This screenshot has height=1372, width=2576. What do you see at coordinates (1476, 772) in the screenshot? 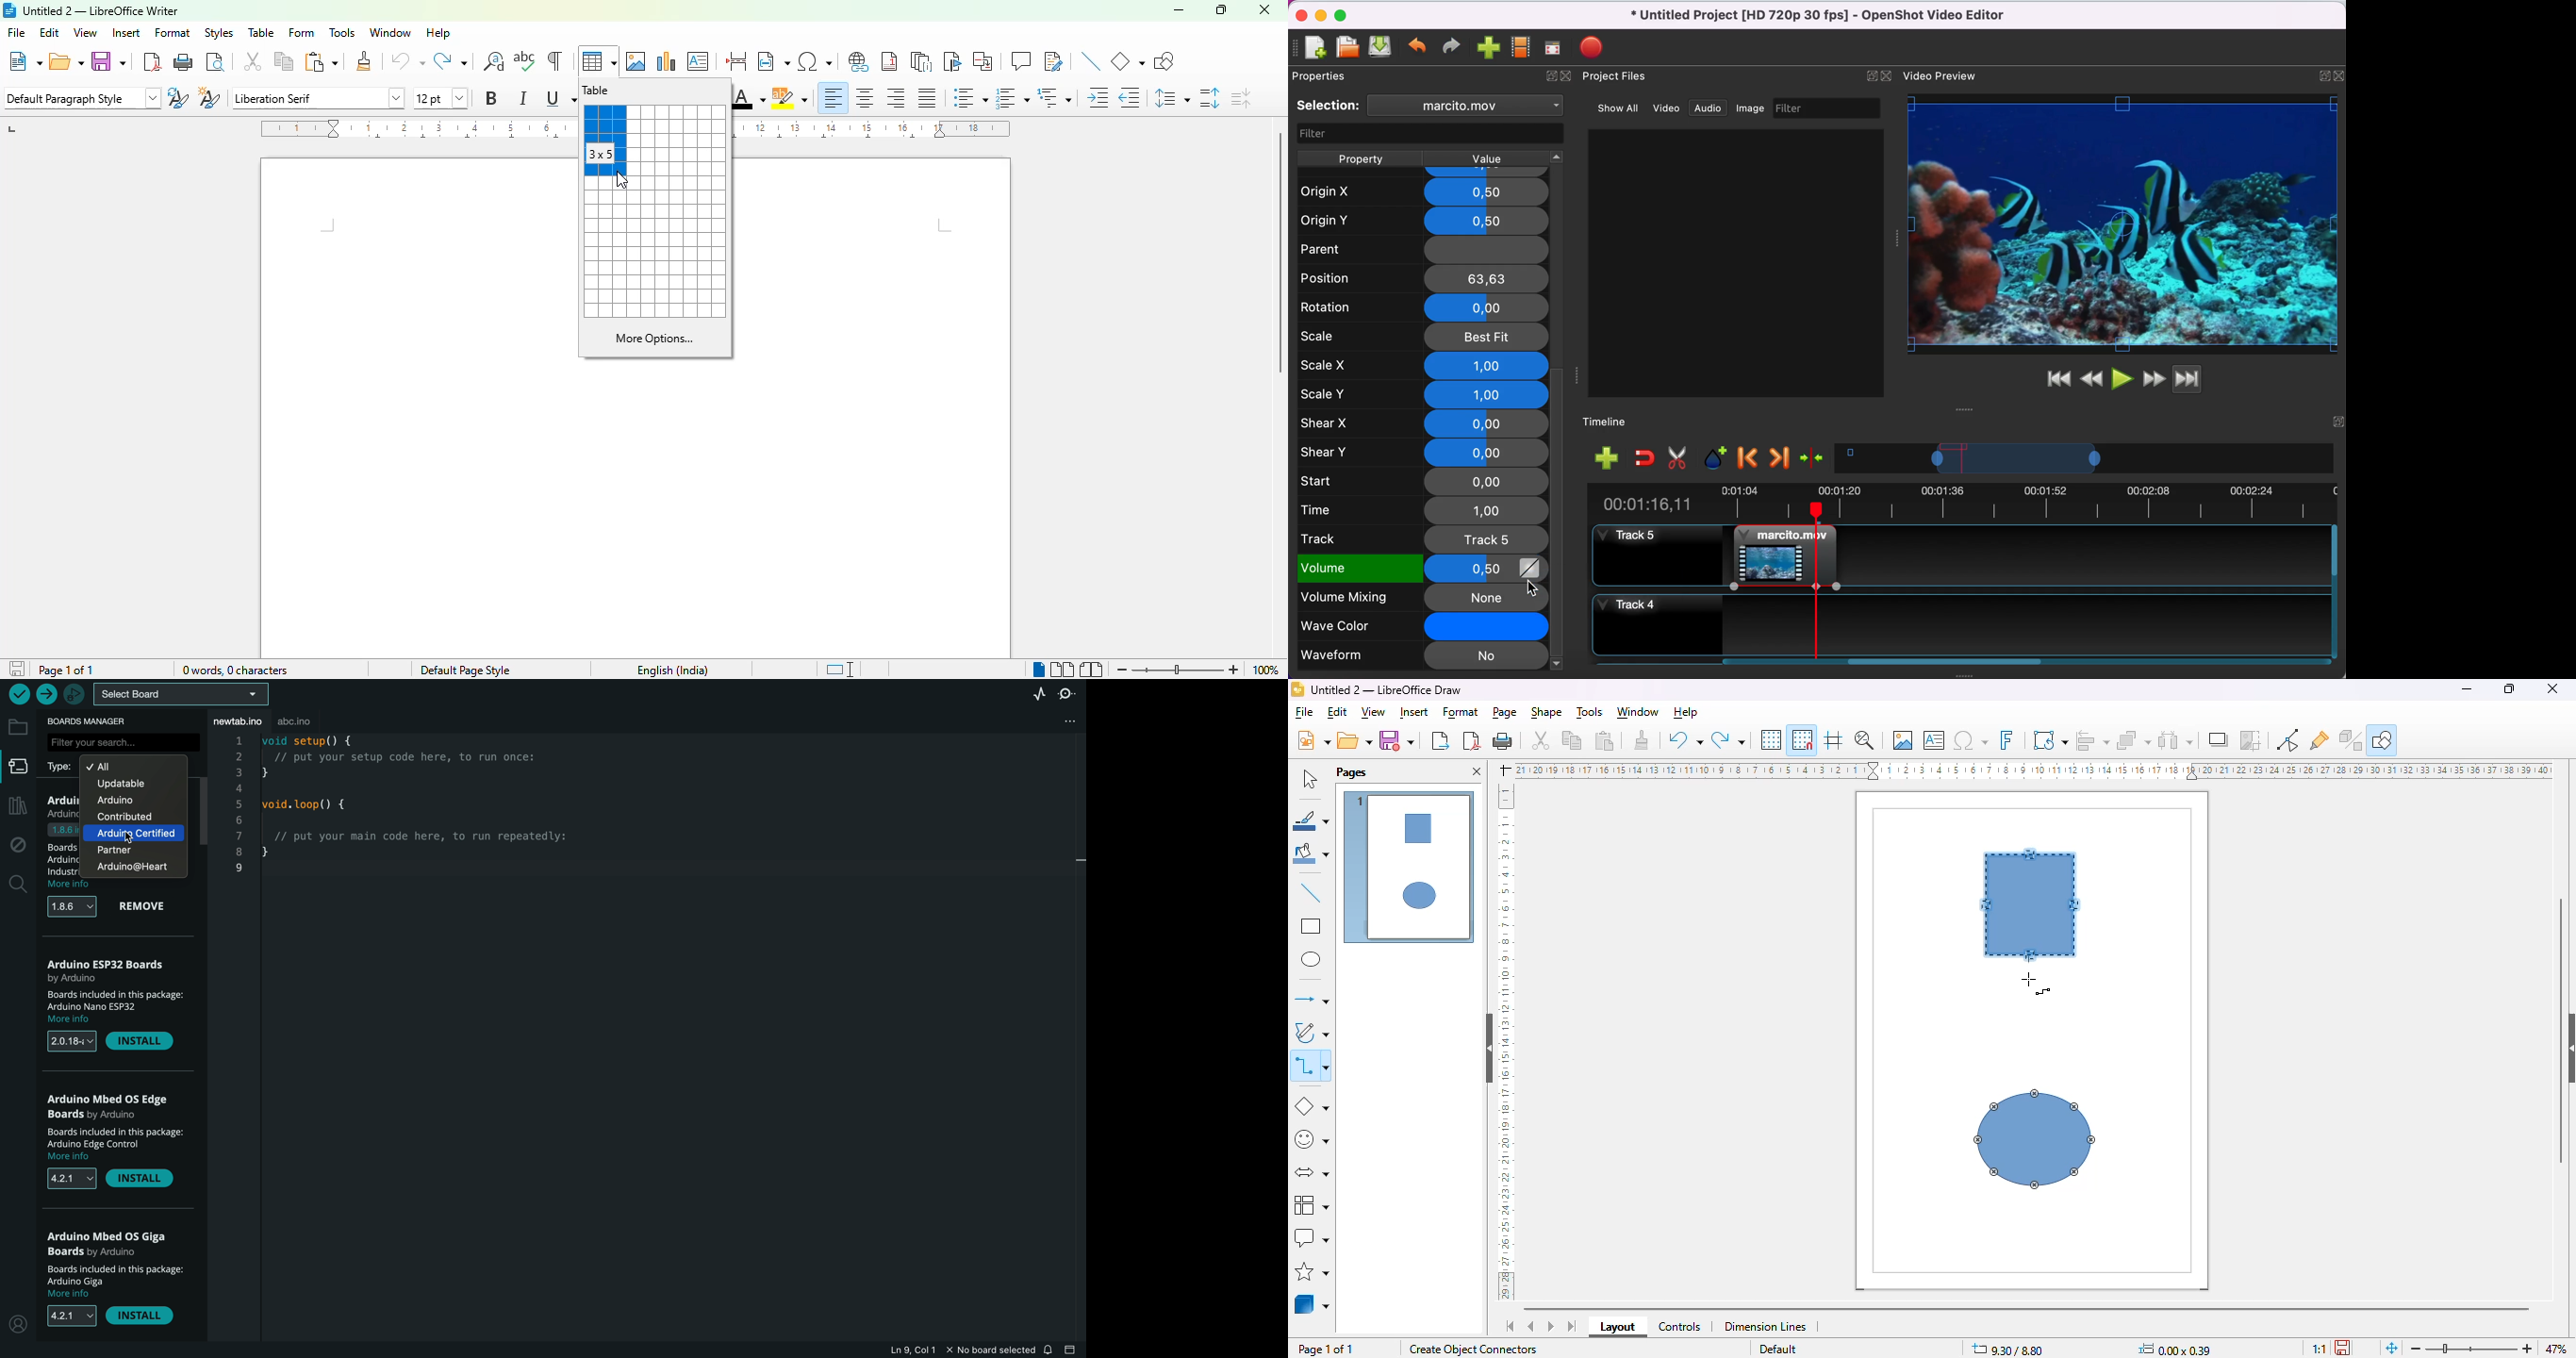
I see `close pane` at bounding box center [1476, 772].